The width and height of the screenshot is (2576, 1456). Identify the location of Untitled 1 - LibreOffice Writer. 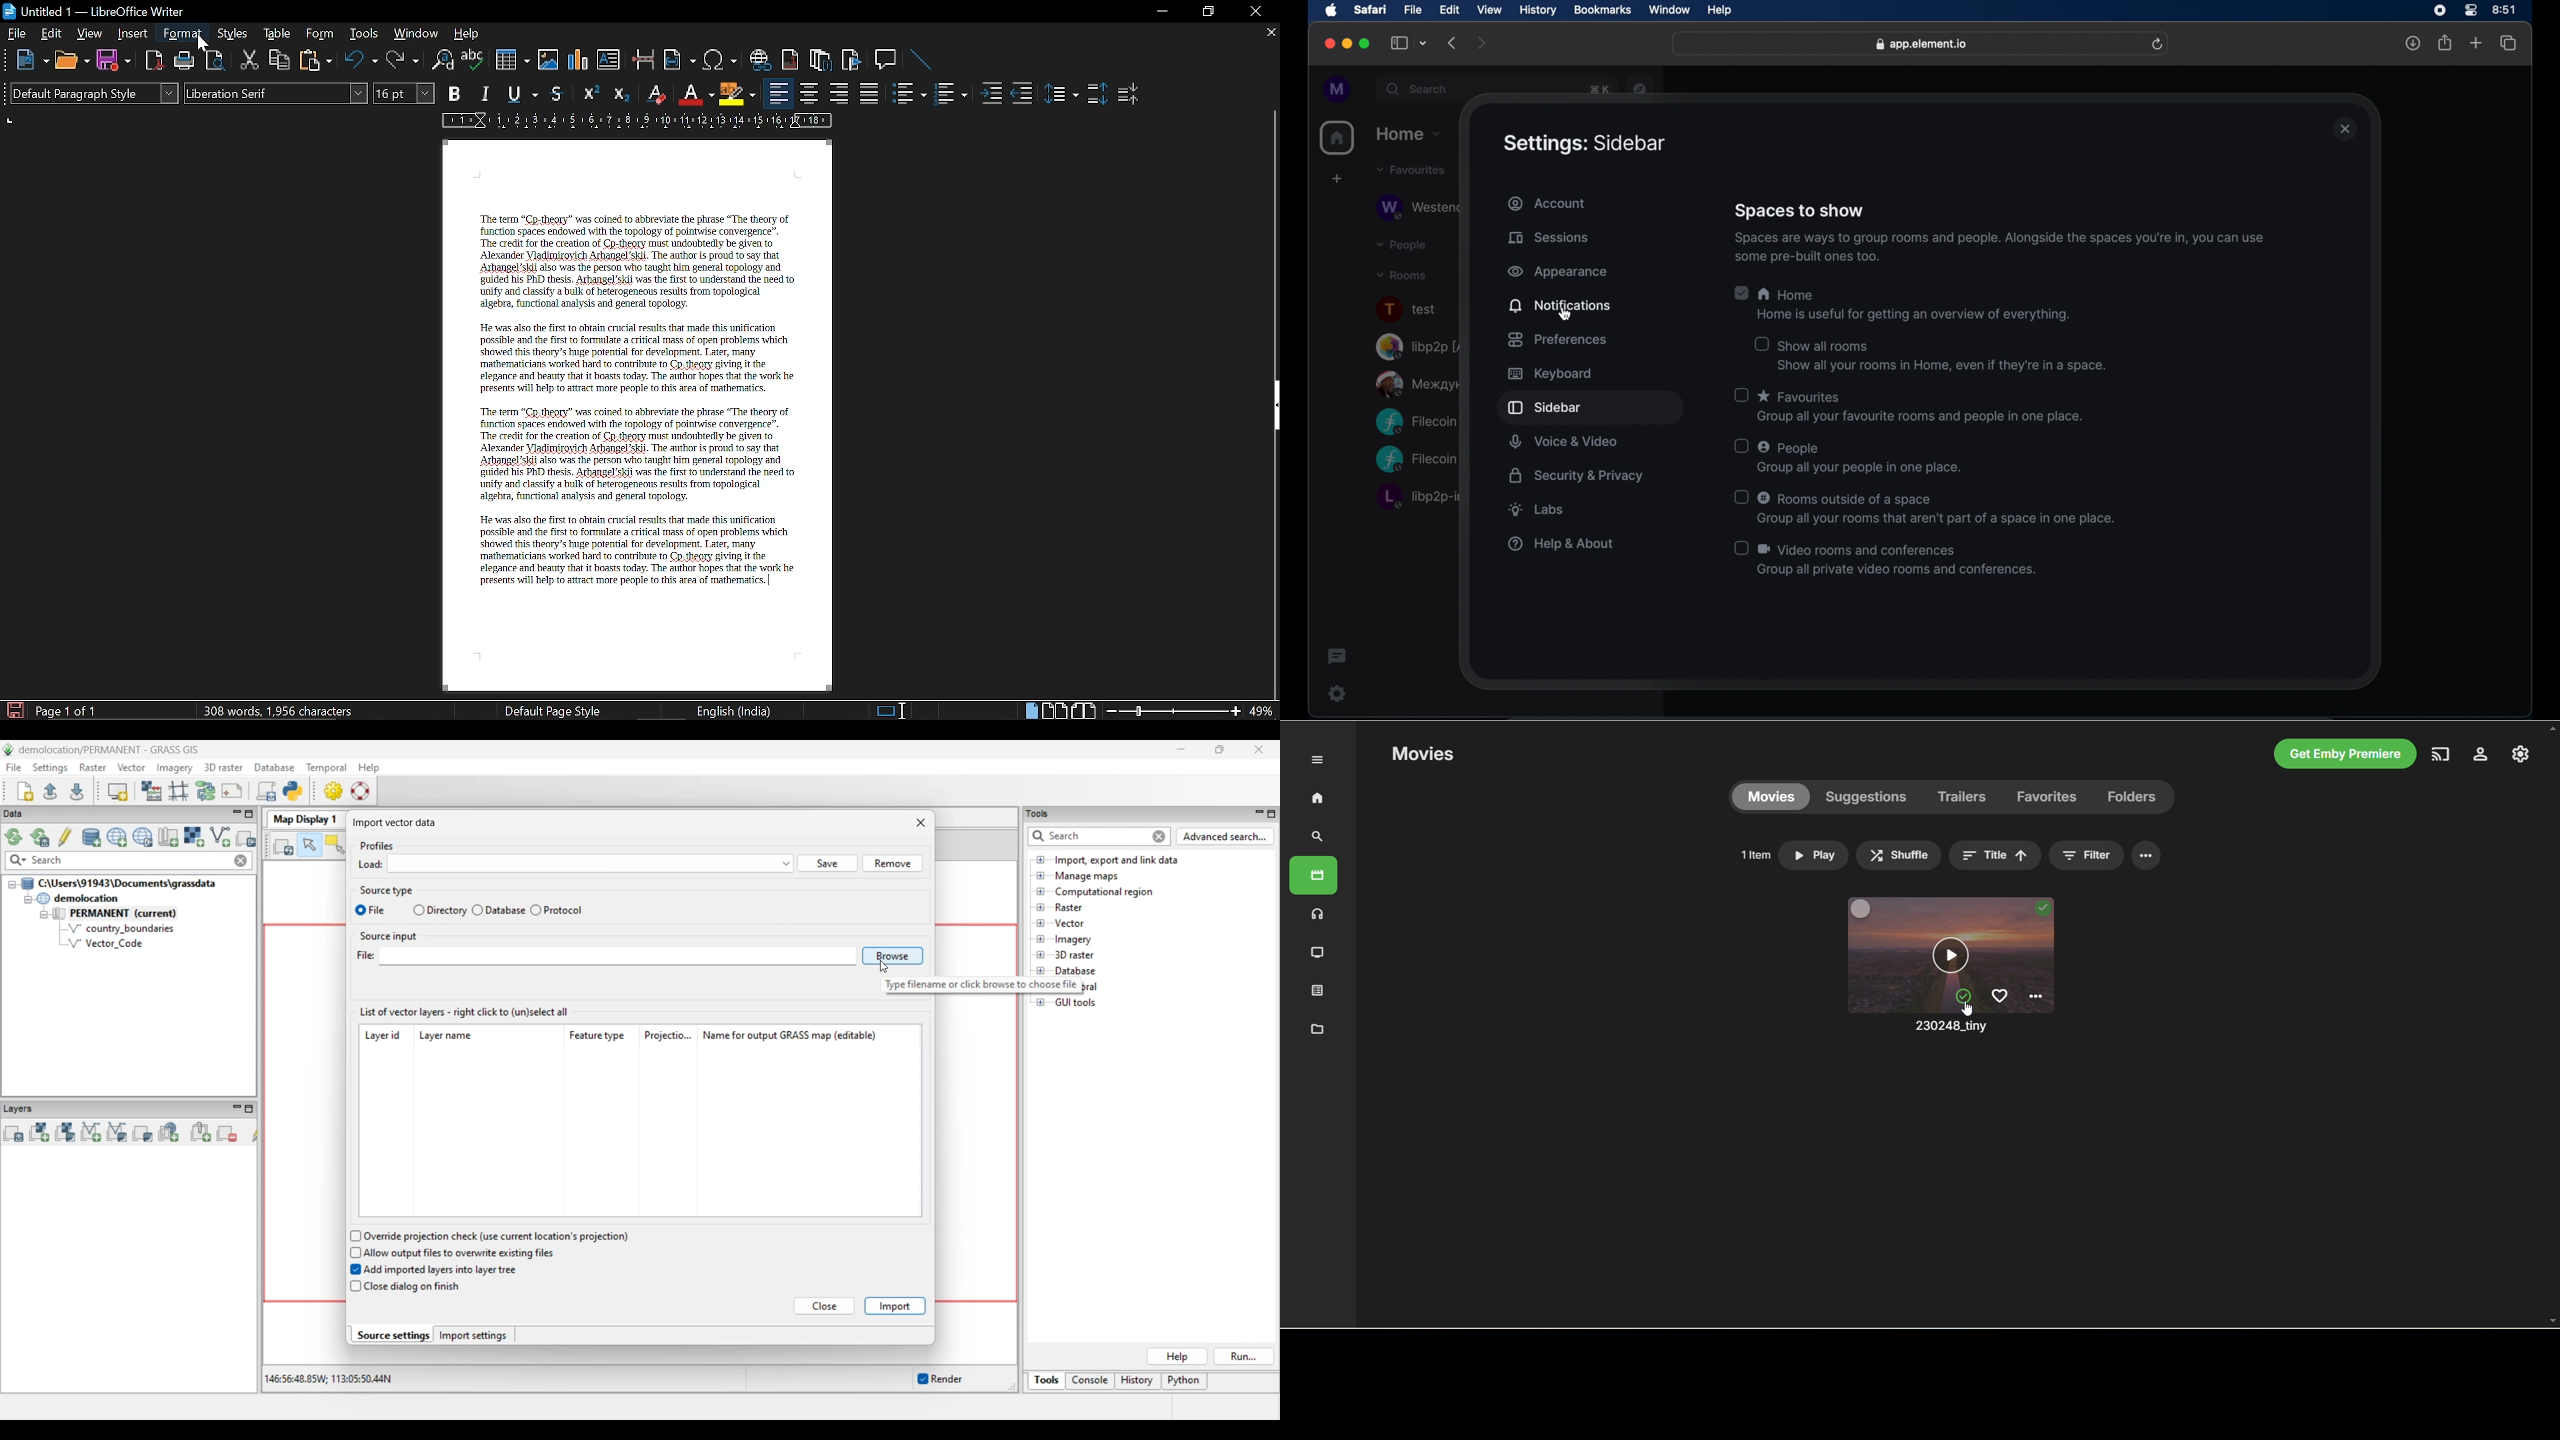
(94, 11).